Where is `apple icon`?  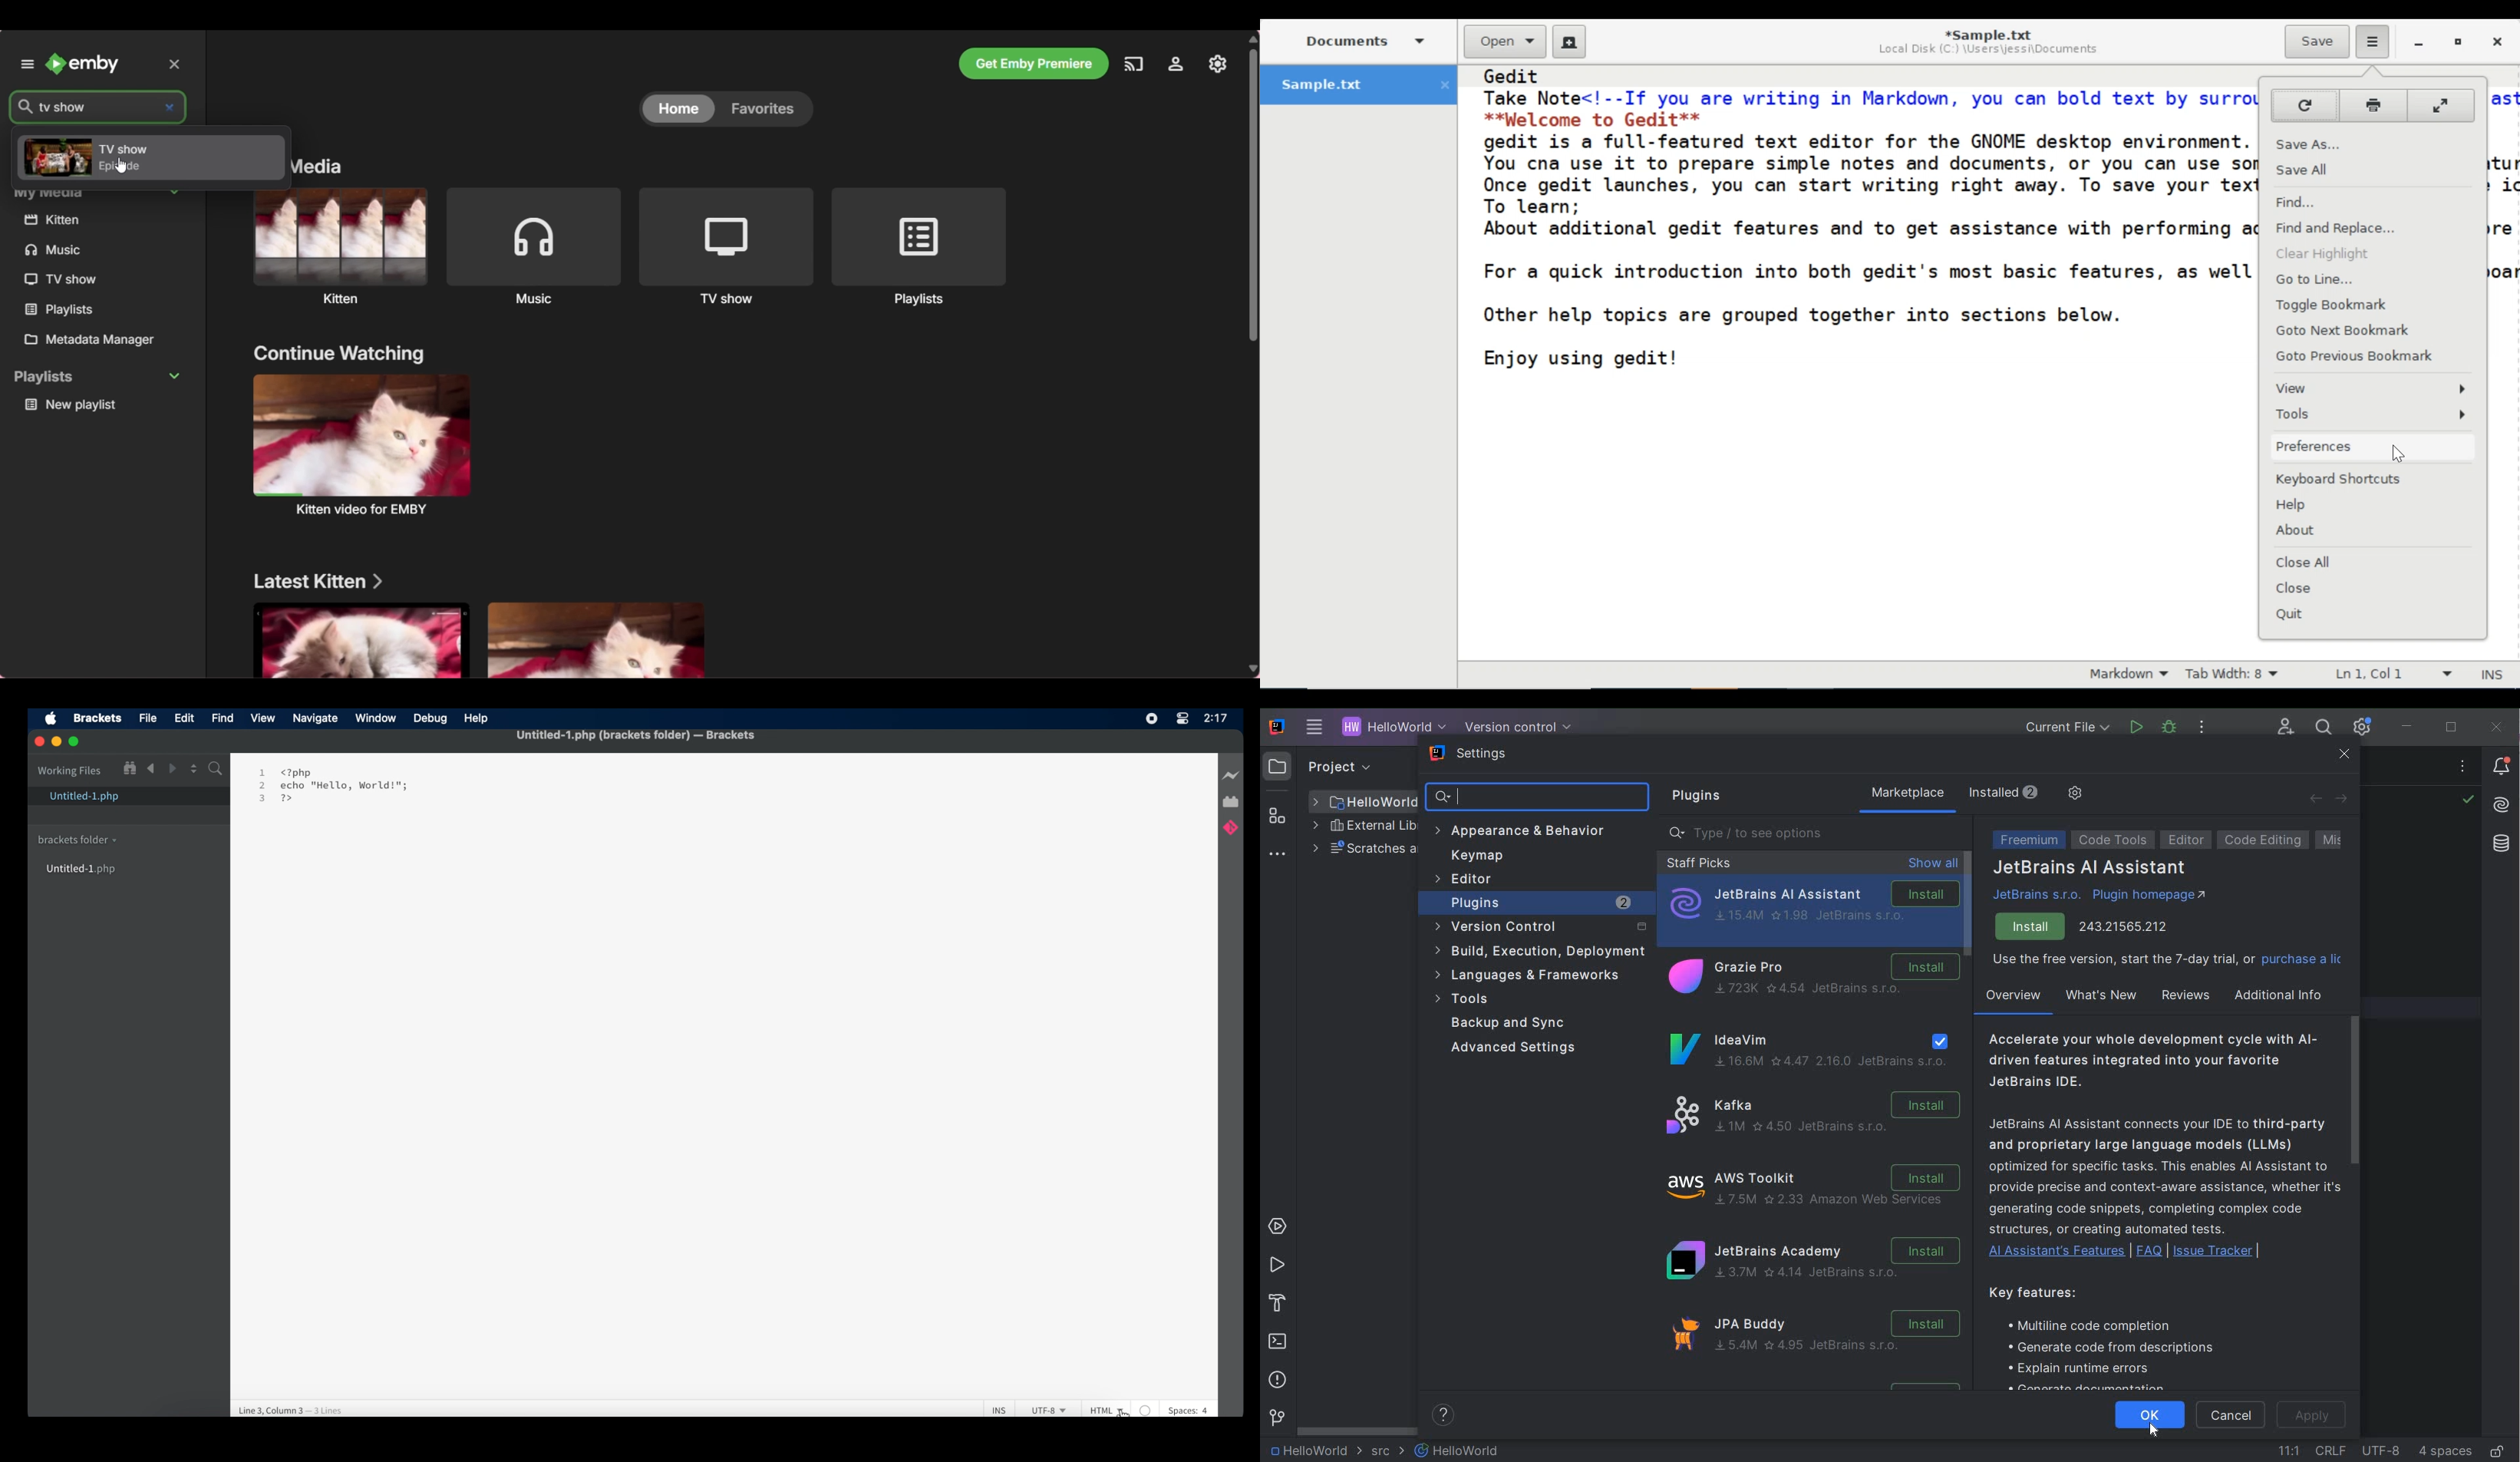
apple icon is located at coordinates (51, 719).